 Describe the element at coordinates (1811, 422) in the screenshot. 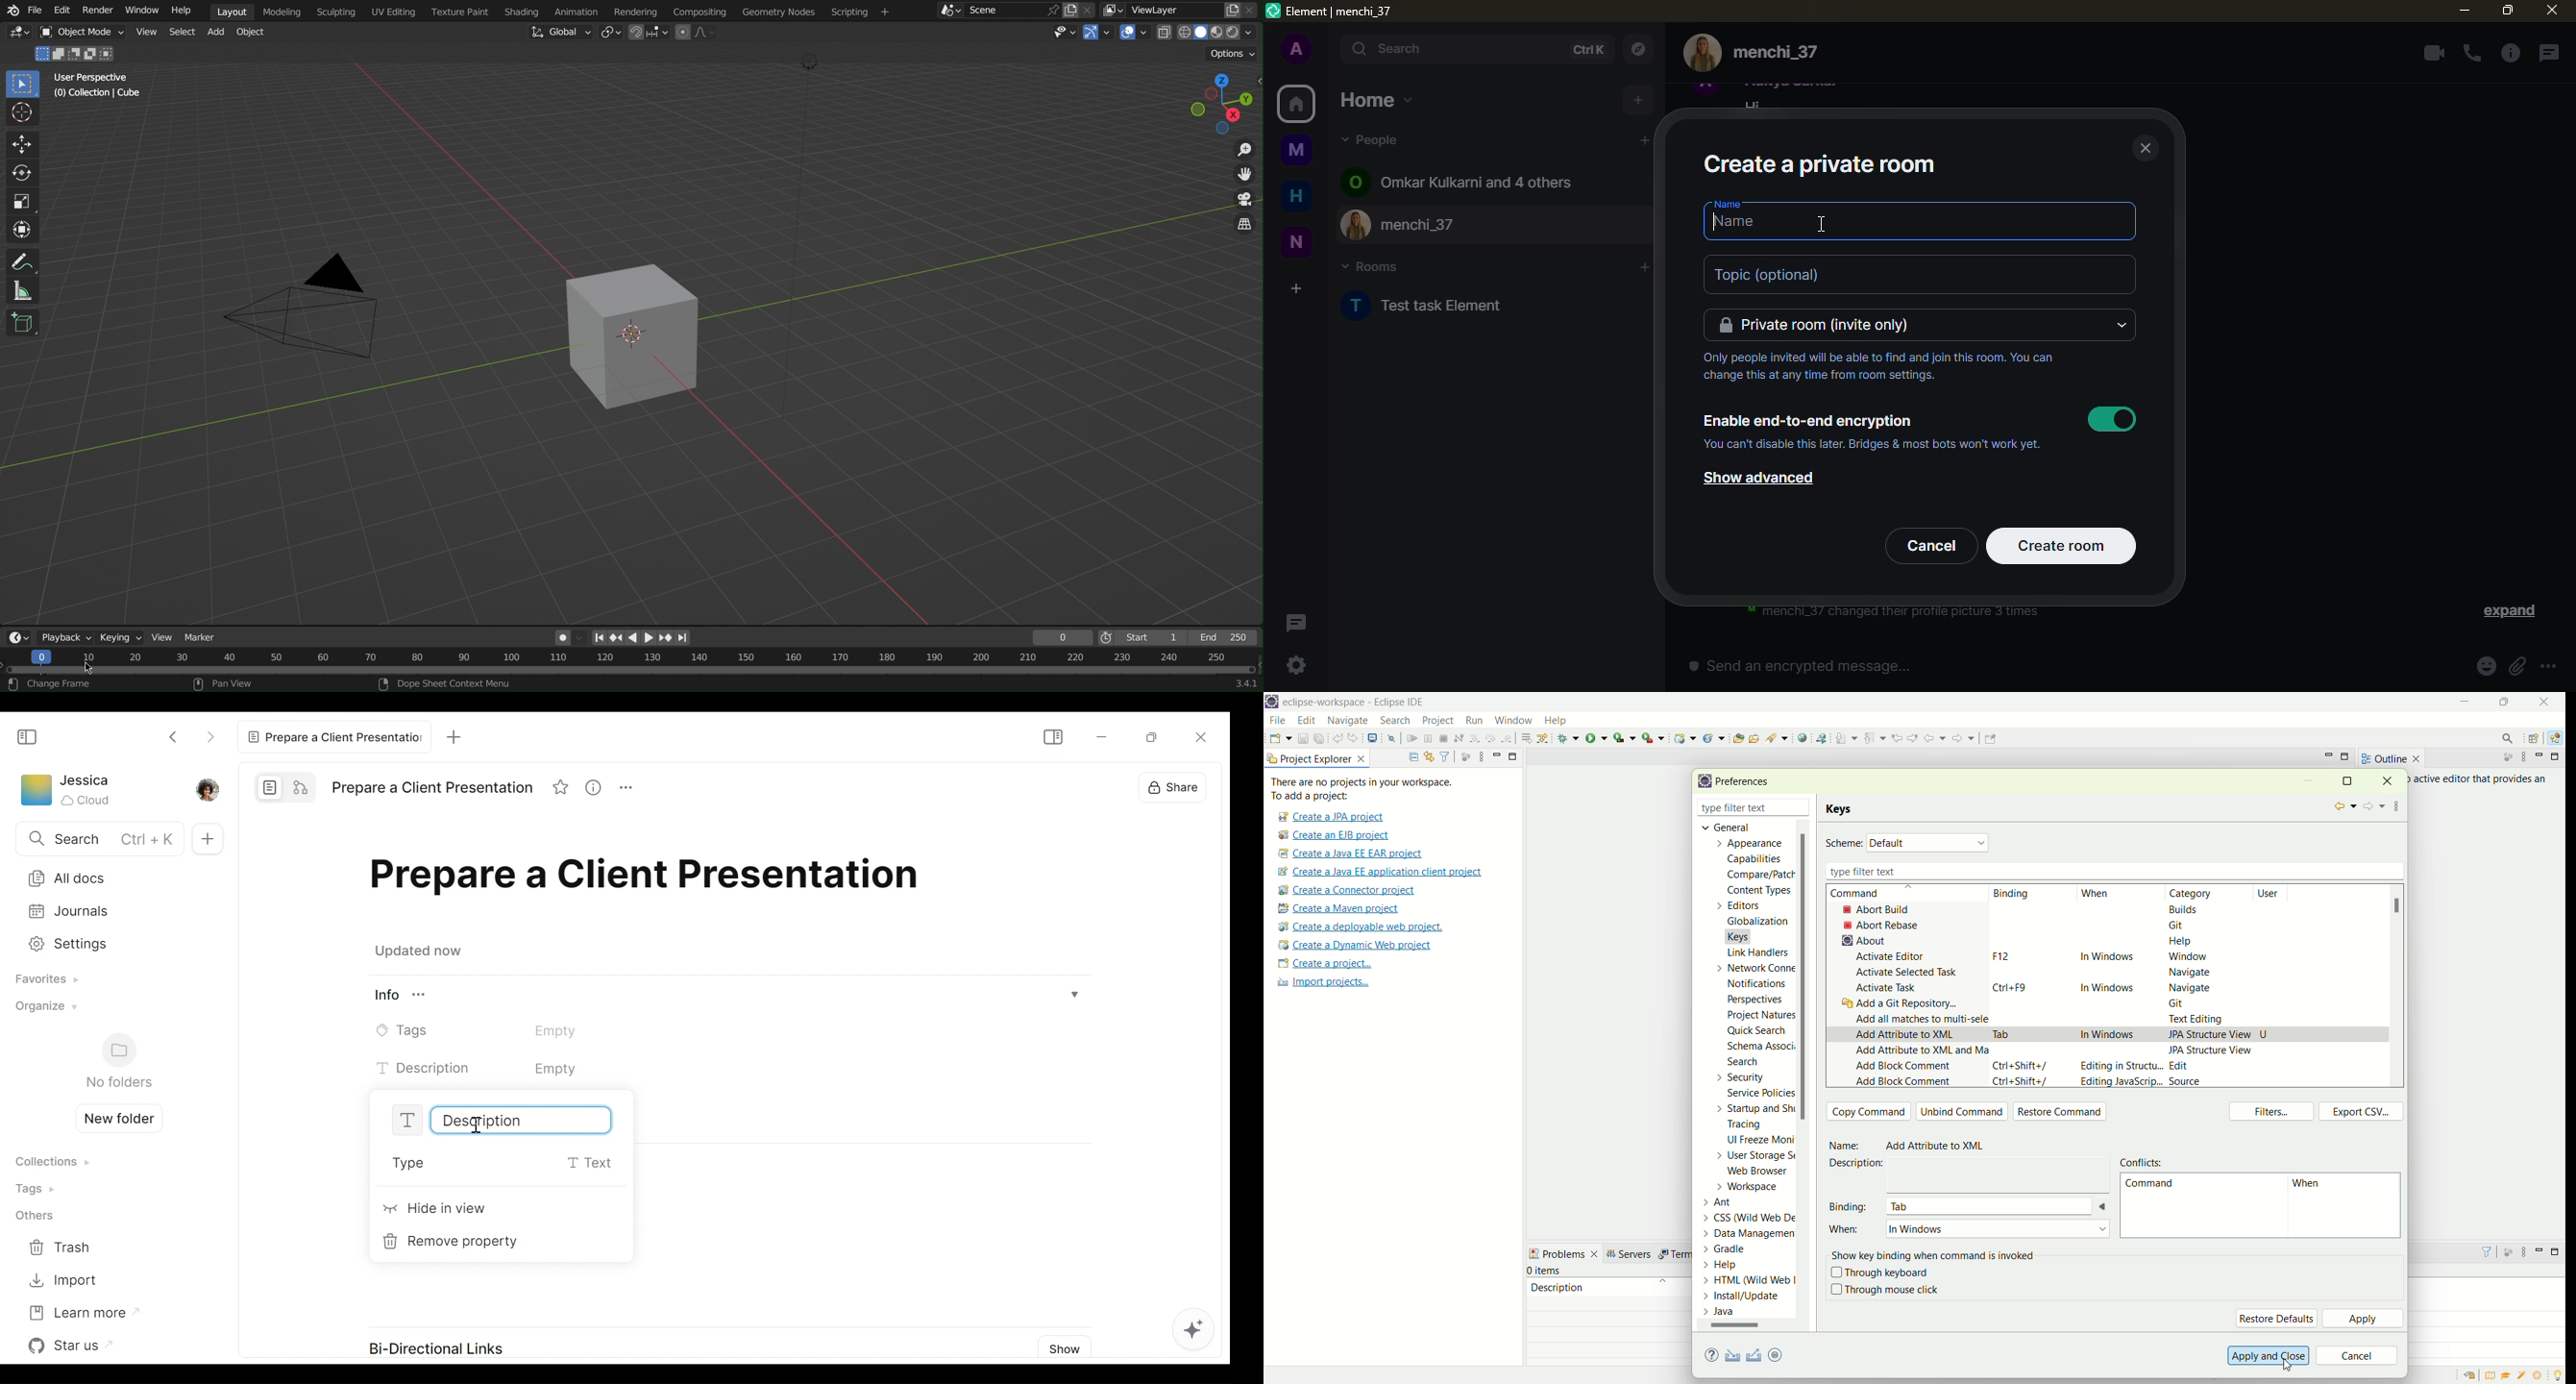

I see `Enable end-to-end encryption` at that location.